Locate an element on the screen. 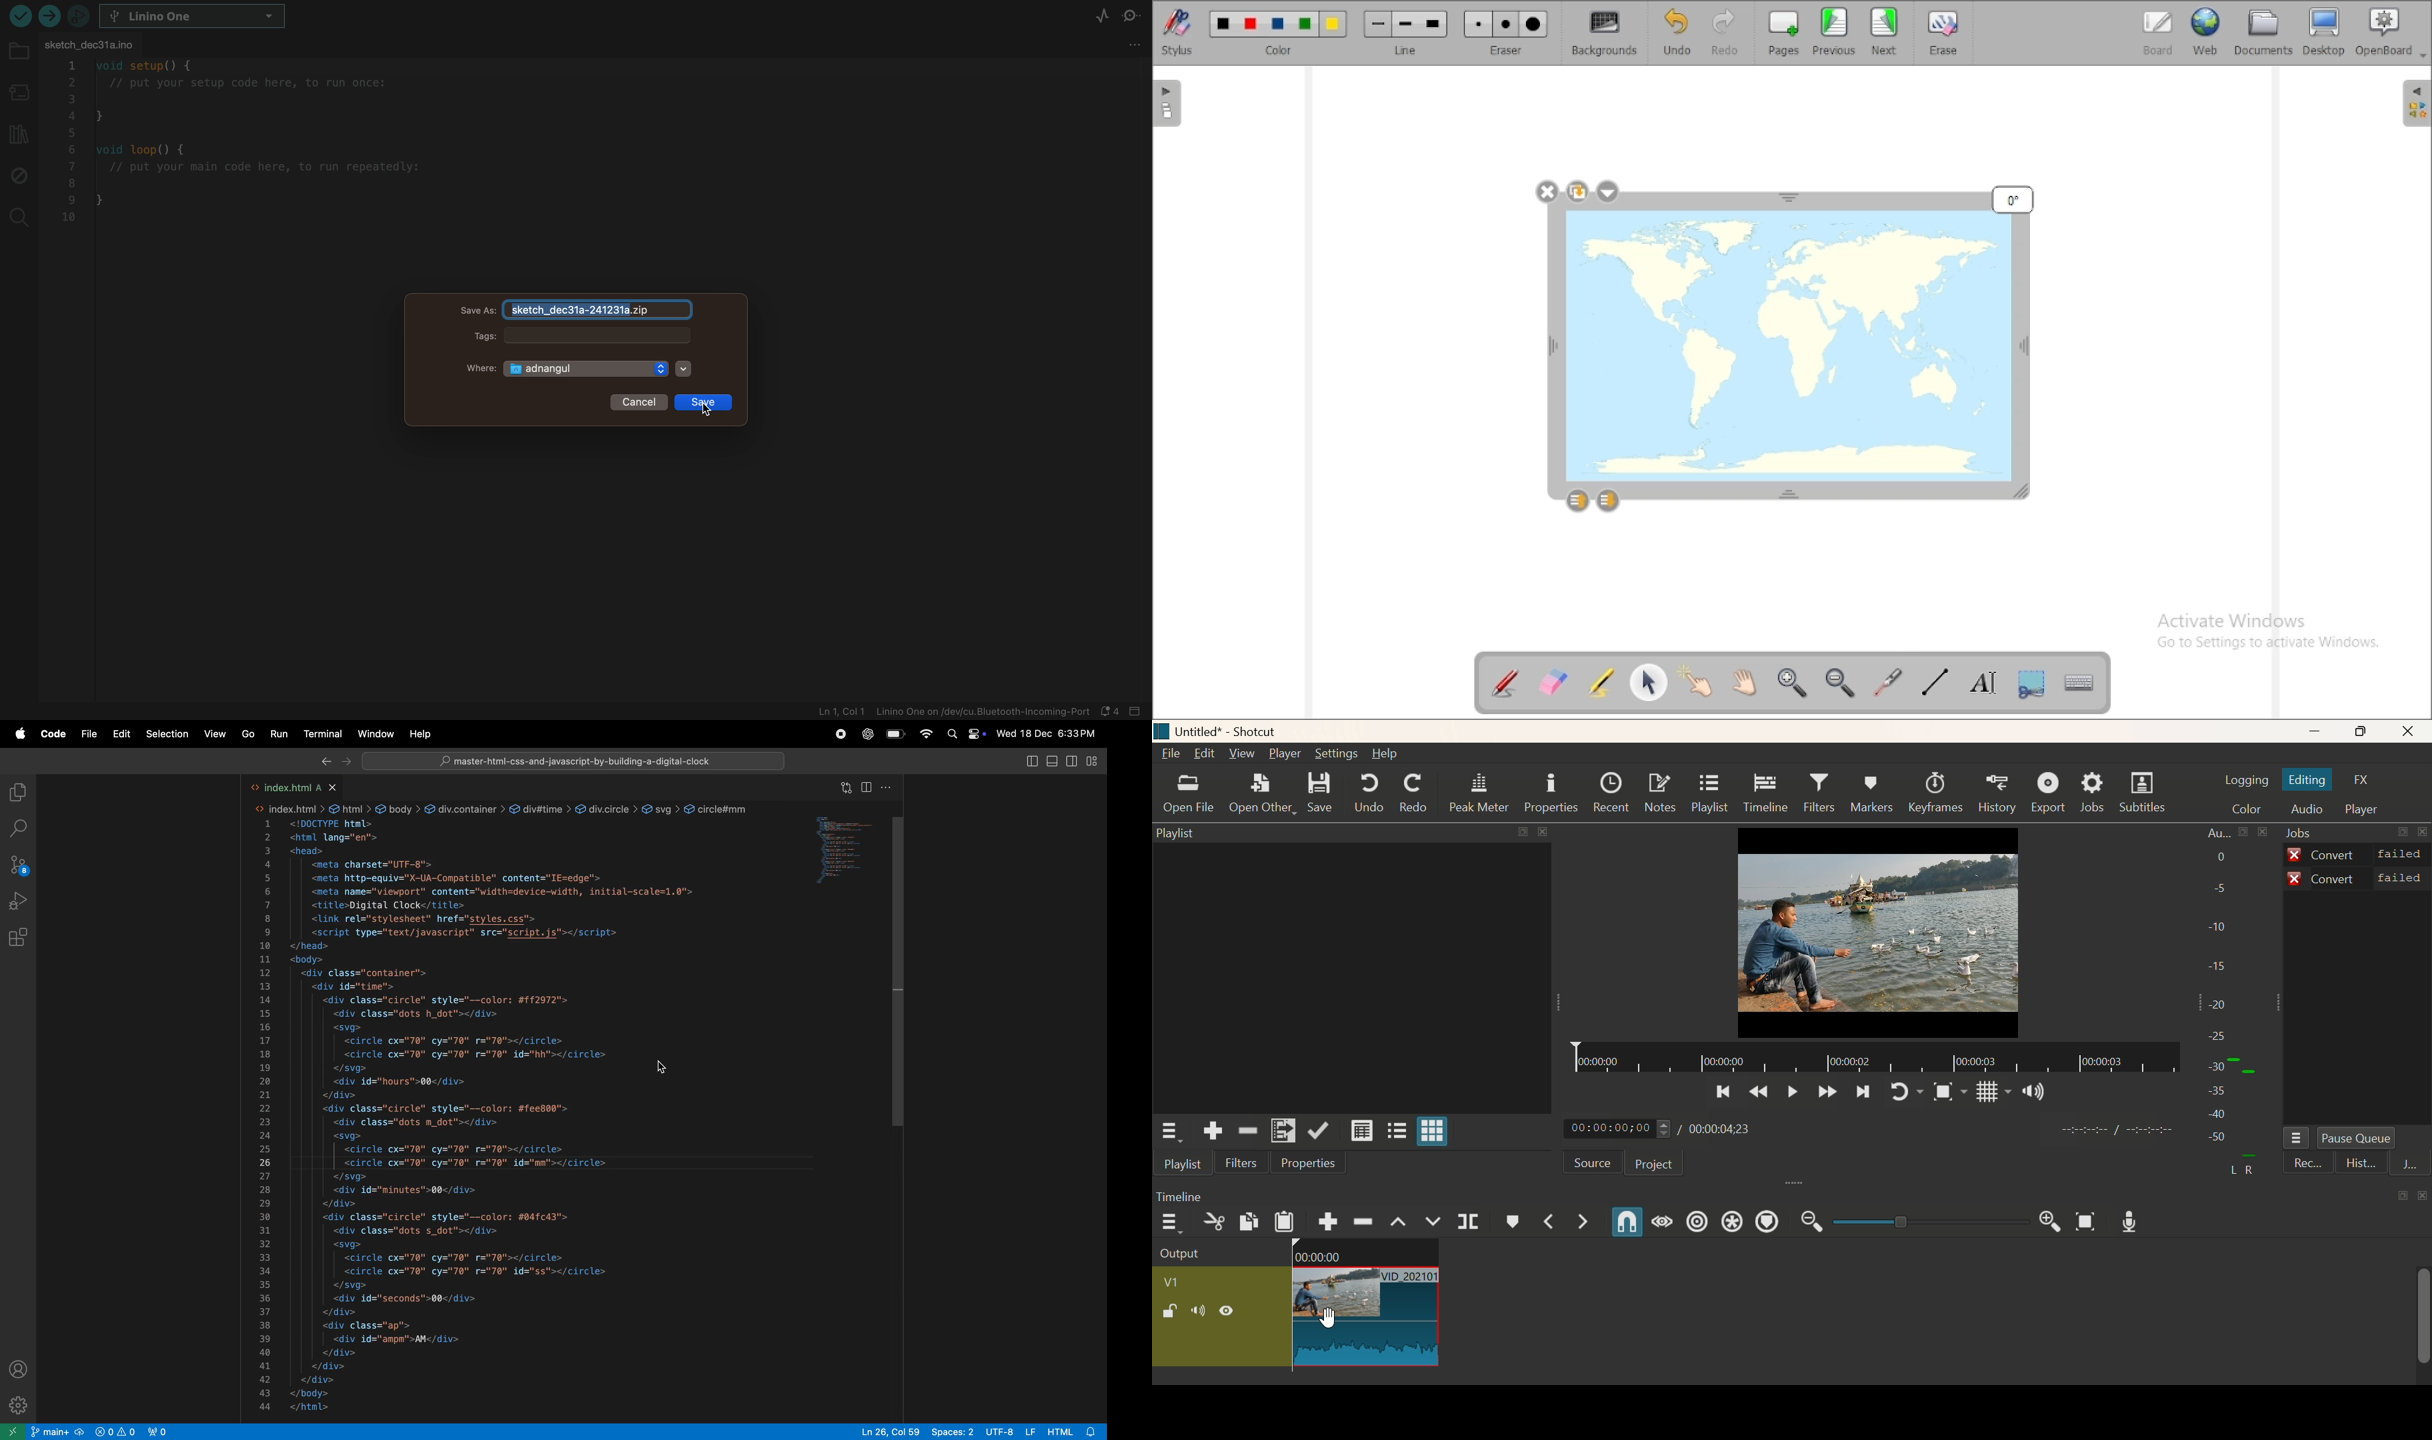 Image resolution: width=2436 pixels, height=1456 pixels. Timeline is located at coordinates (1874, 1061).